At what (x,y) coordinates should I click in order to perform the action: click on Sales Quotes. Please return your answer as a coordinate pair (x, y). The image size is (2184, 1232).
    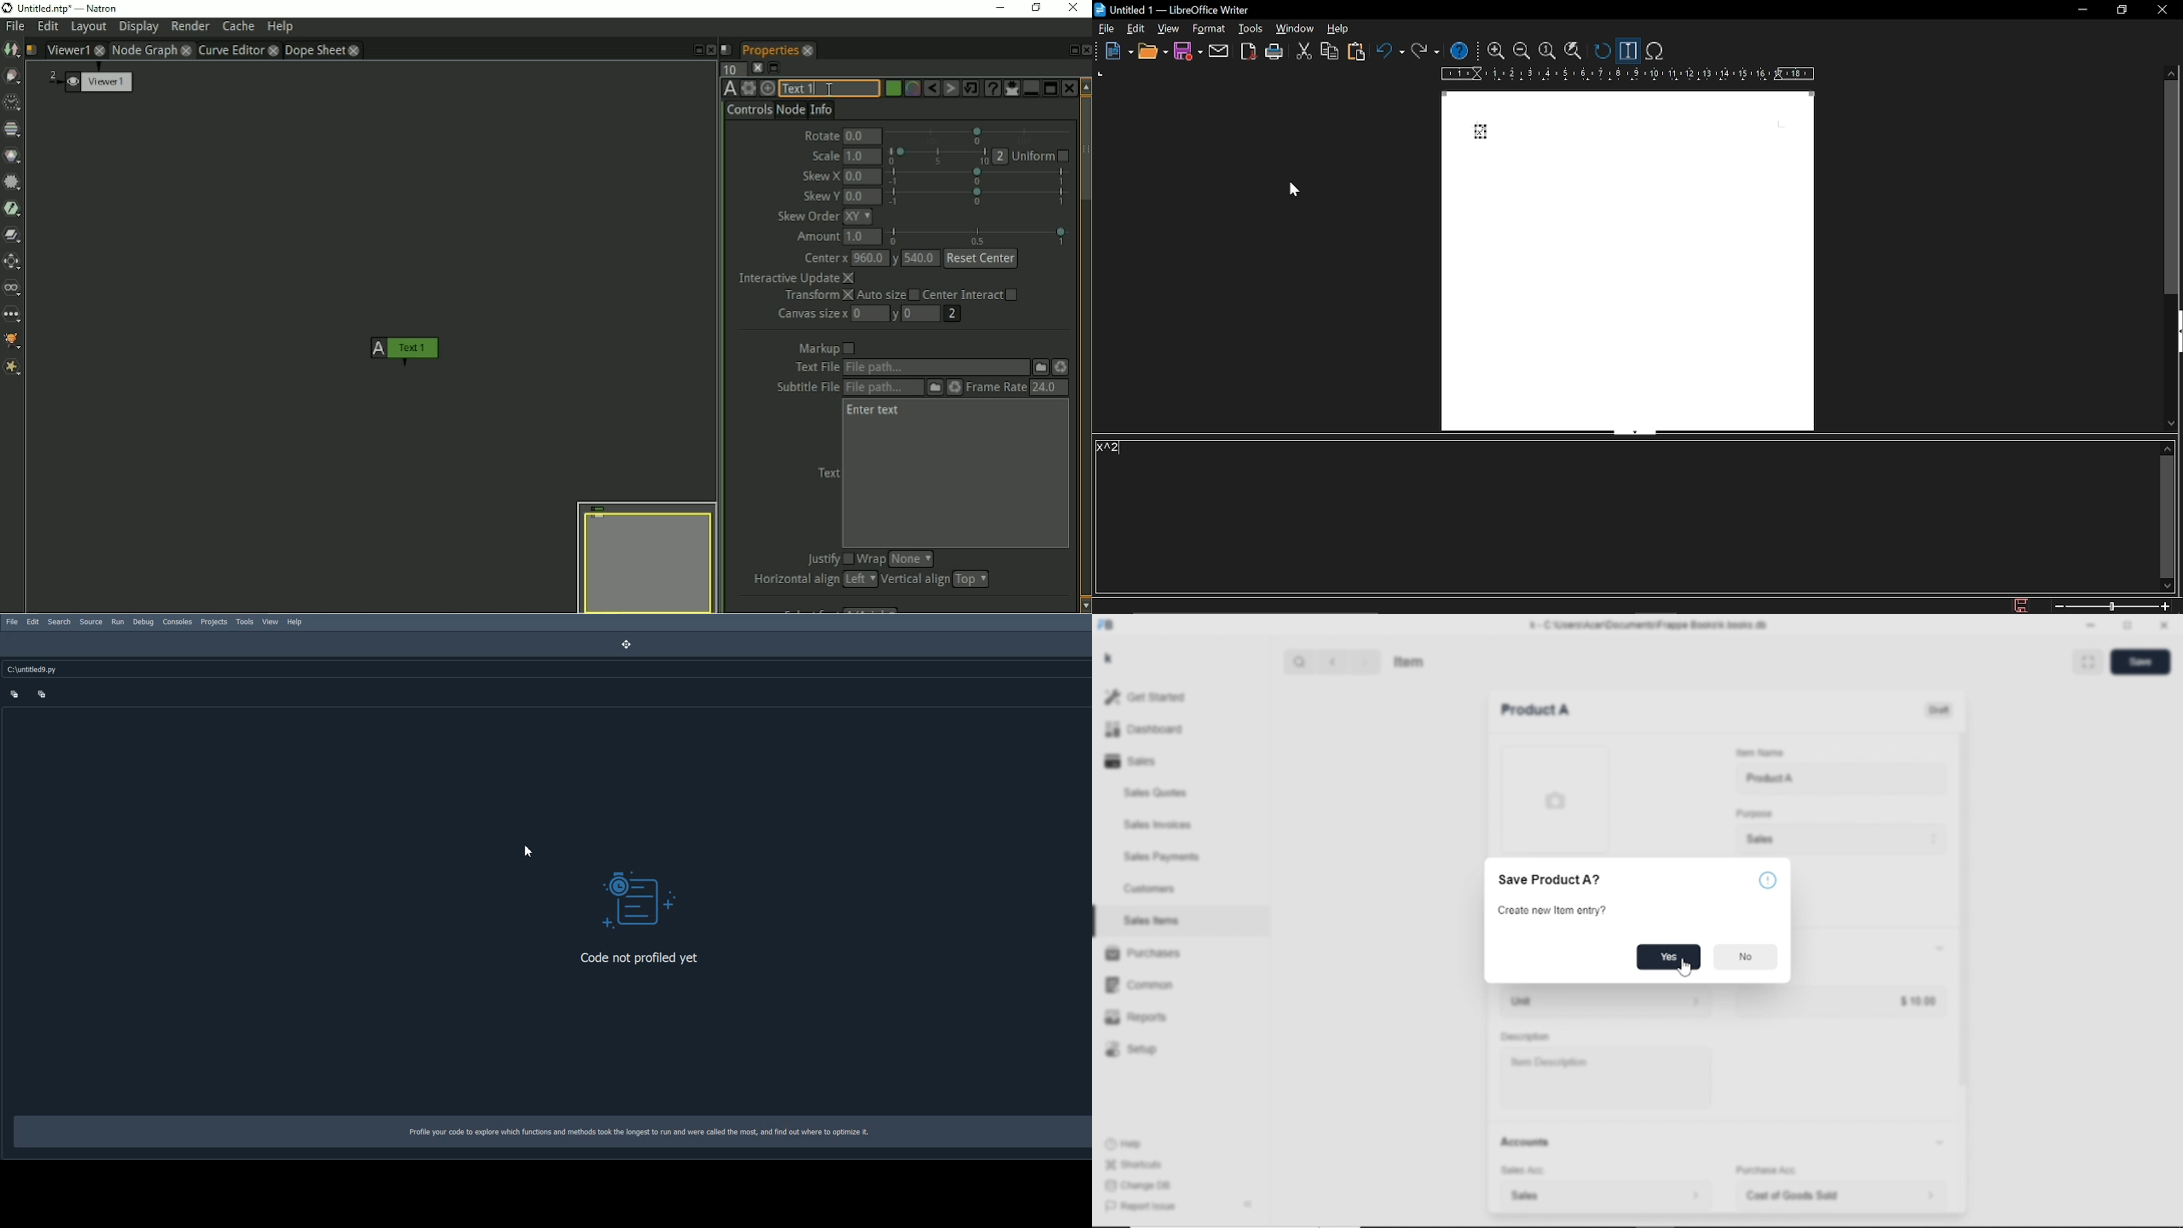
    Looking at the image, I should click on (1157, 793).